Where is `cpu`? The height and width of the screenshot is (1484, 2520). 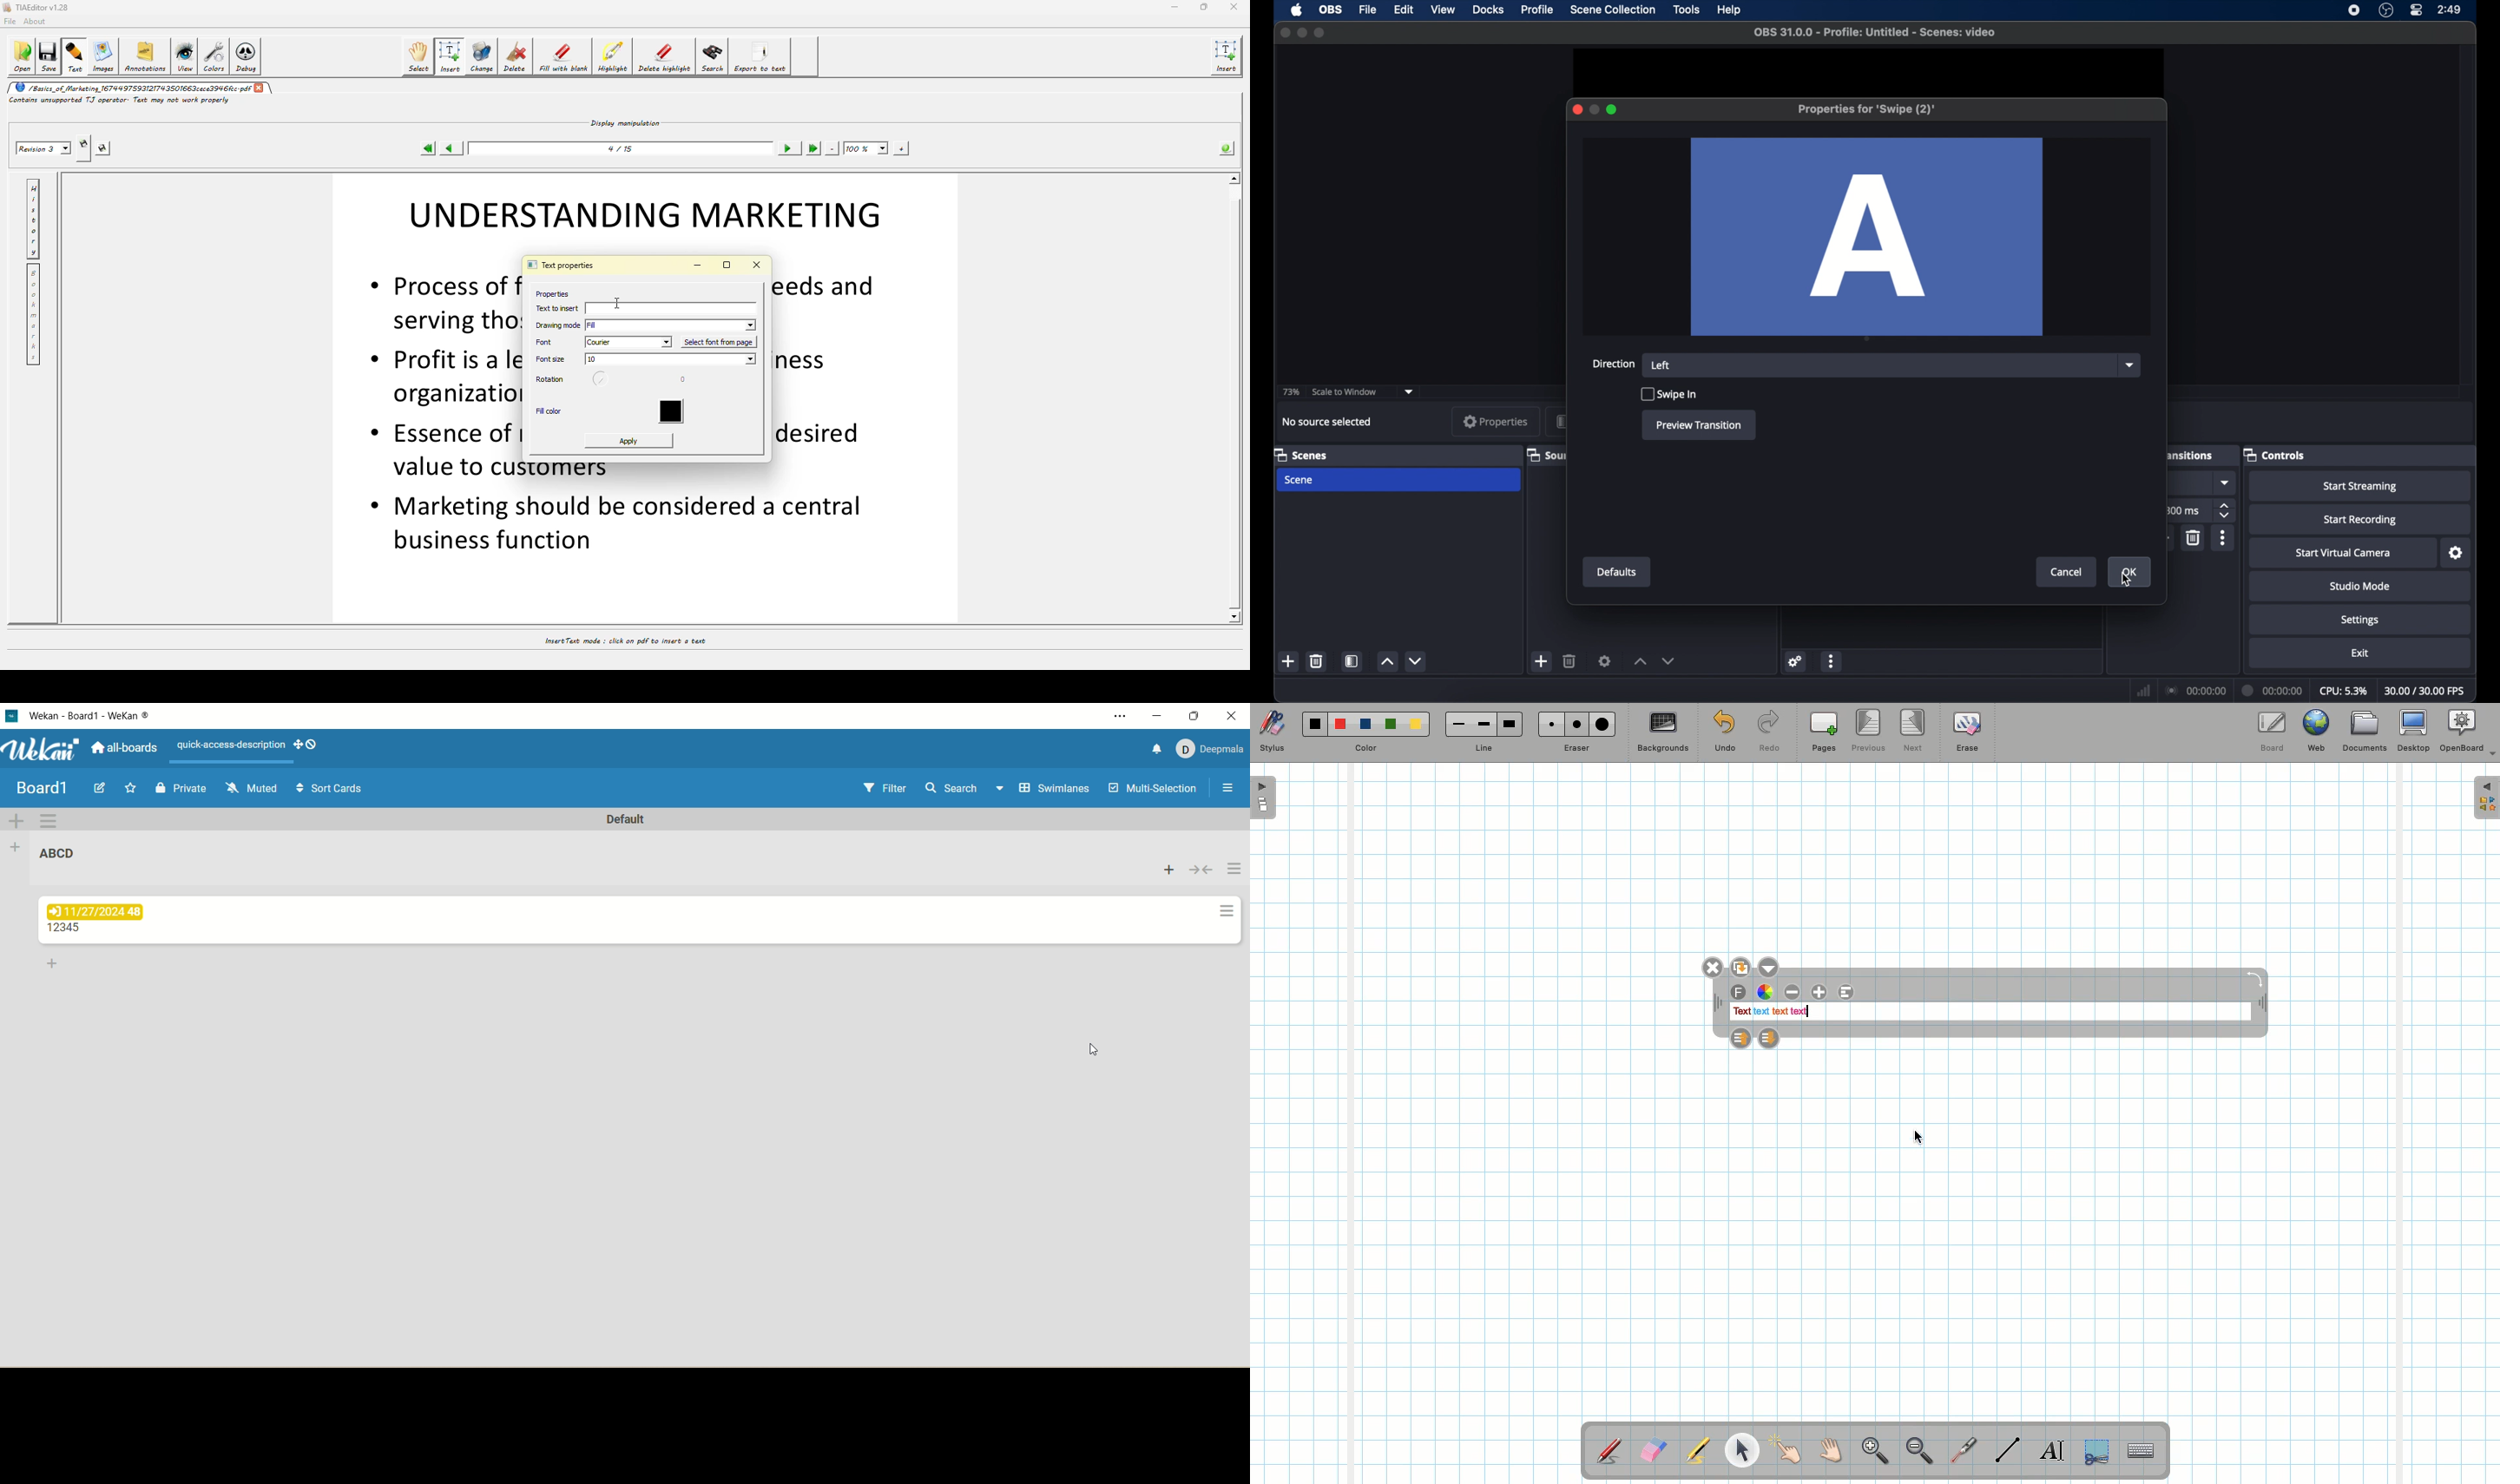 cpu is located at coordinates (2342, 691).